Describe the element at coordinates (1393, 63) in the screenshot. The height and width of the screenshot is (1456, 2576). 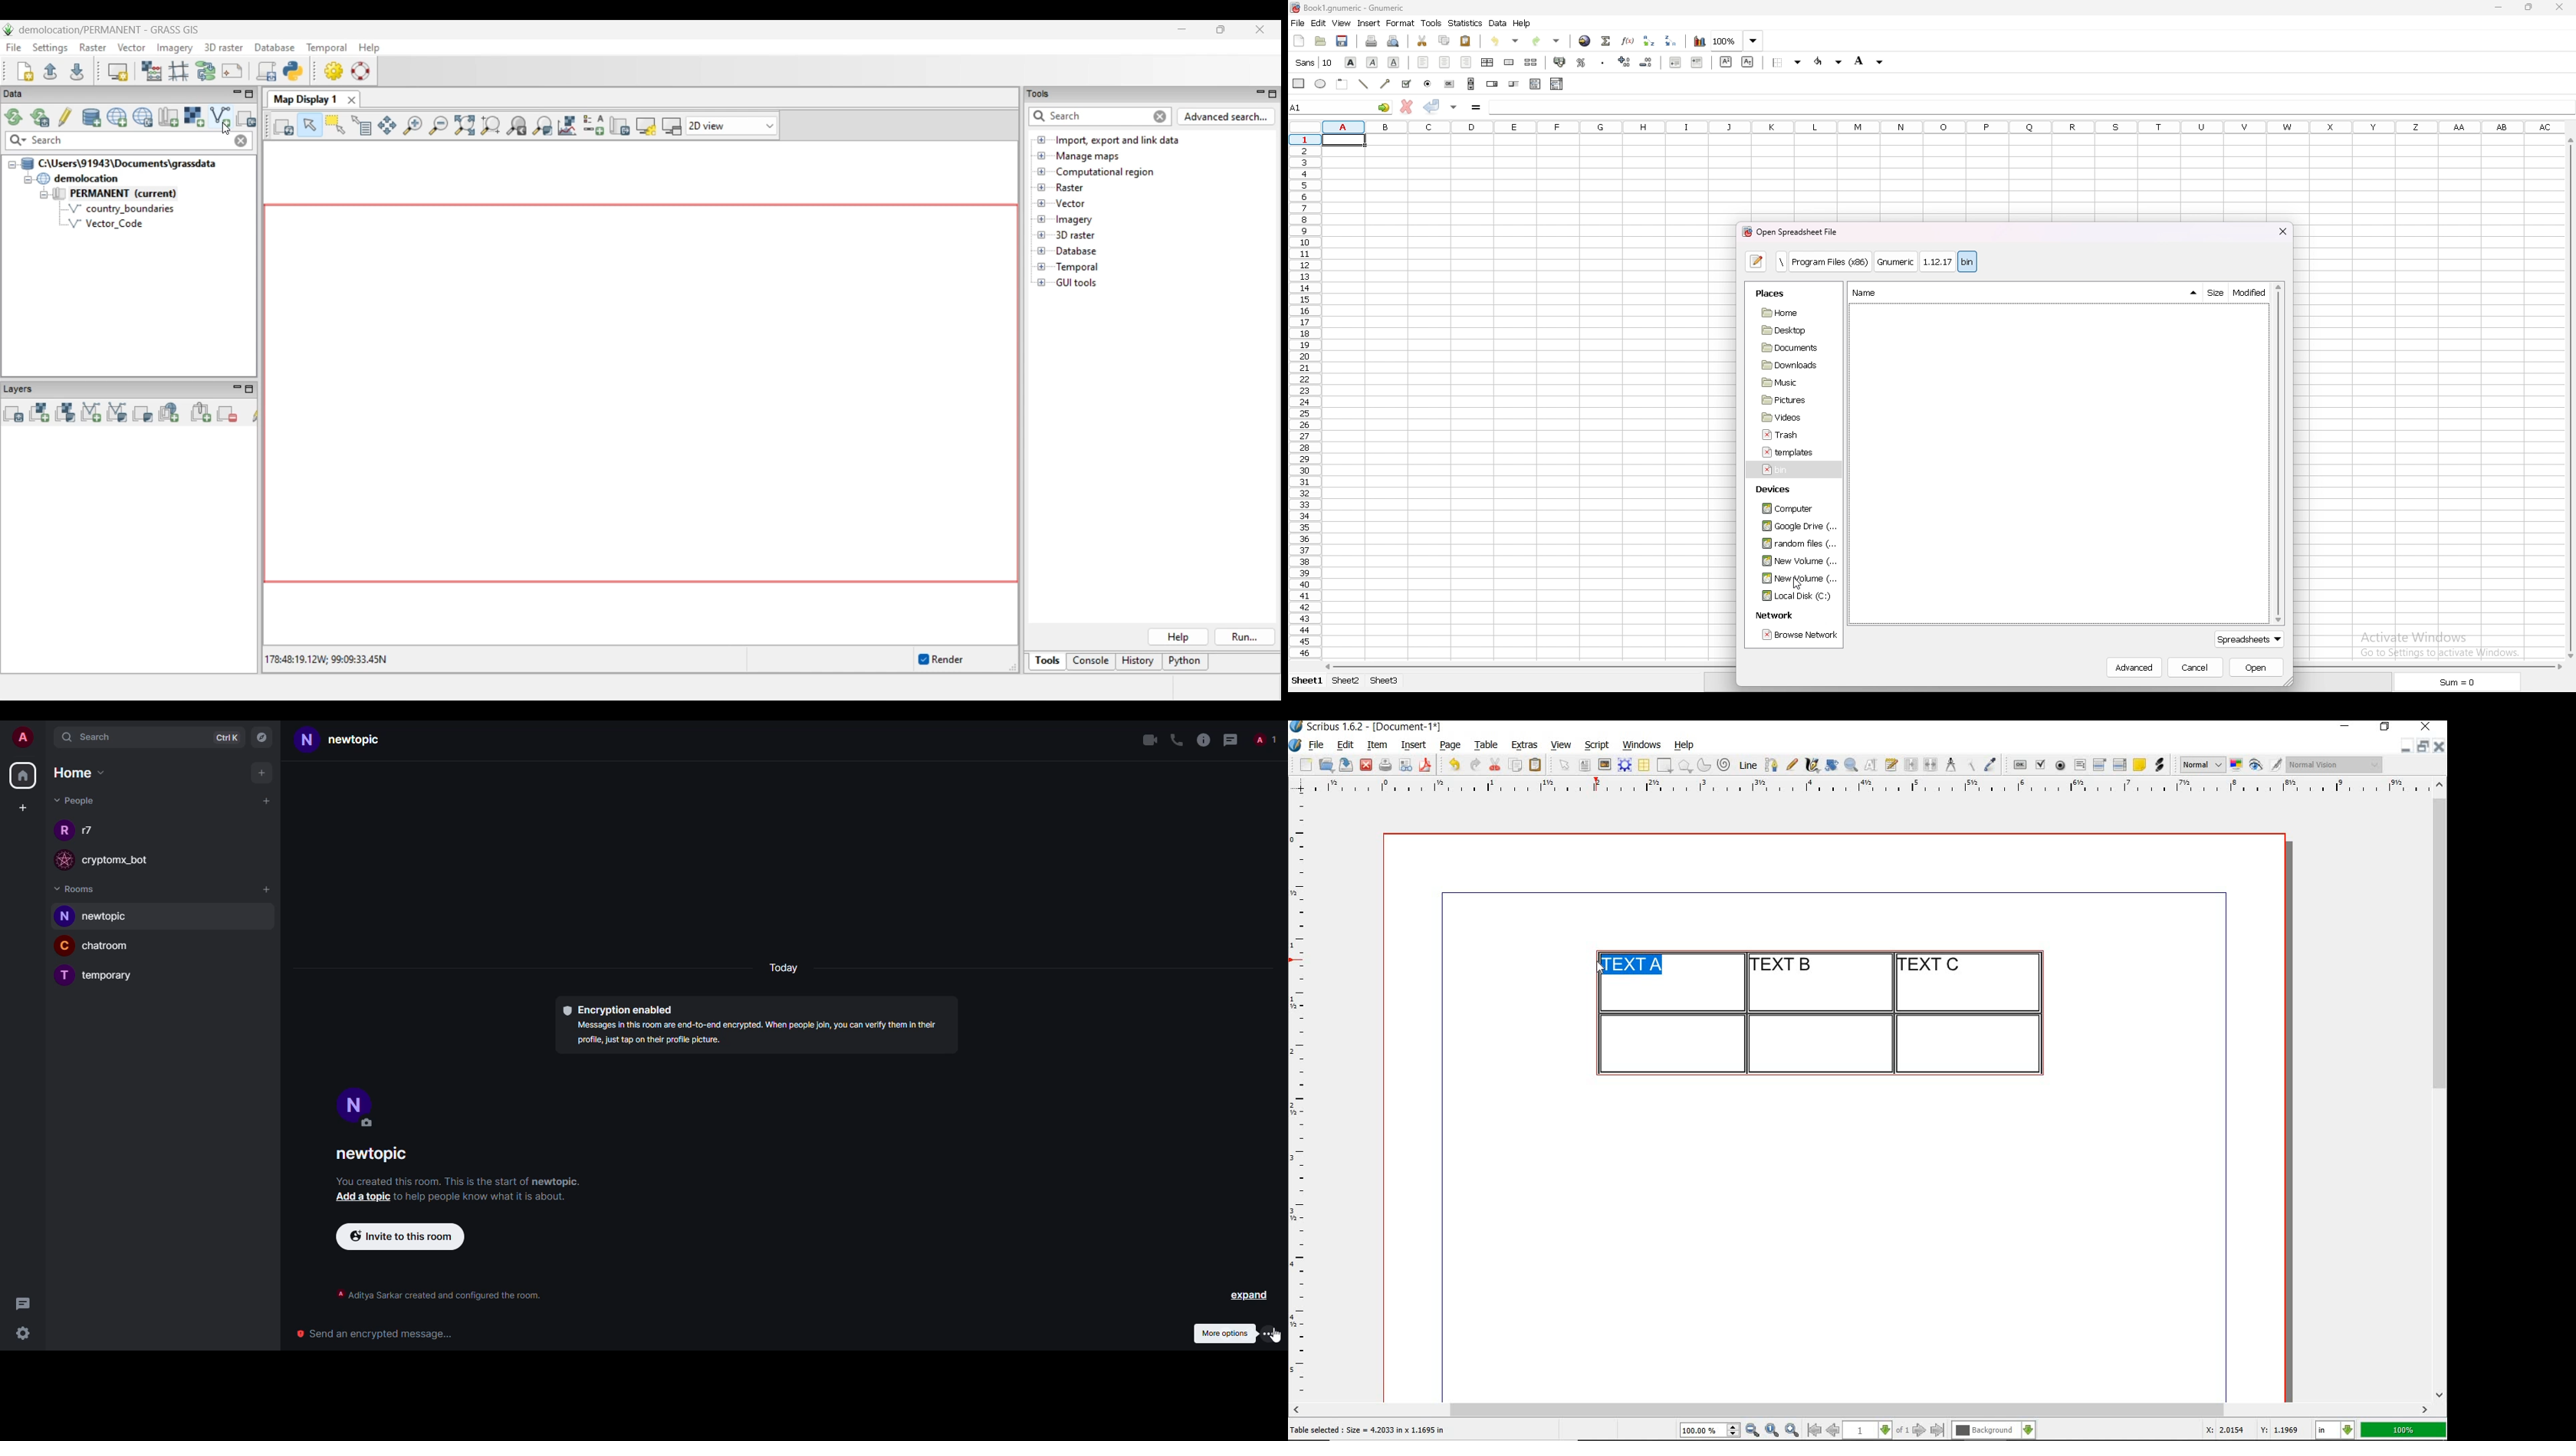
I see `underline` at that location.